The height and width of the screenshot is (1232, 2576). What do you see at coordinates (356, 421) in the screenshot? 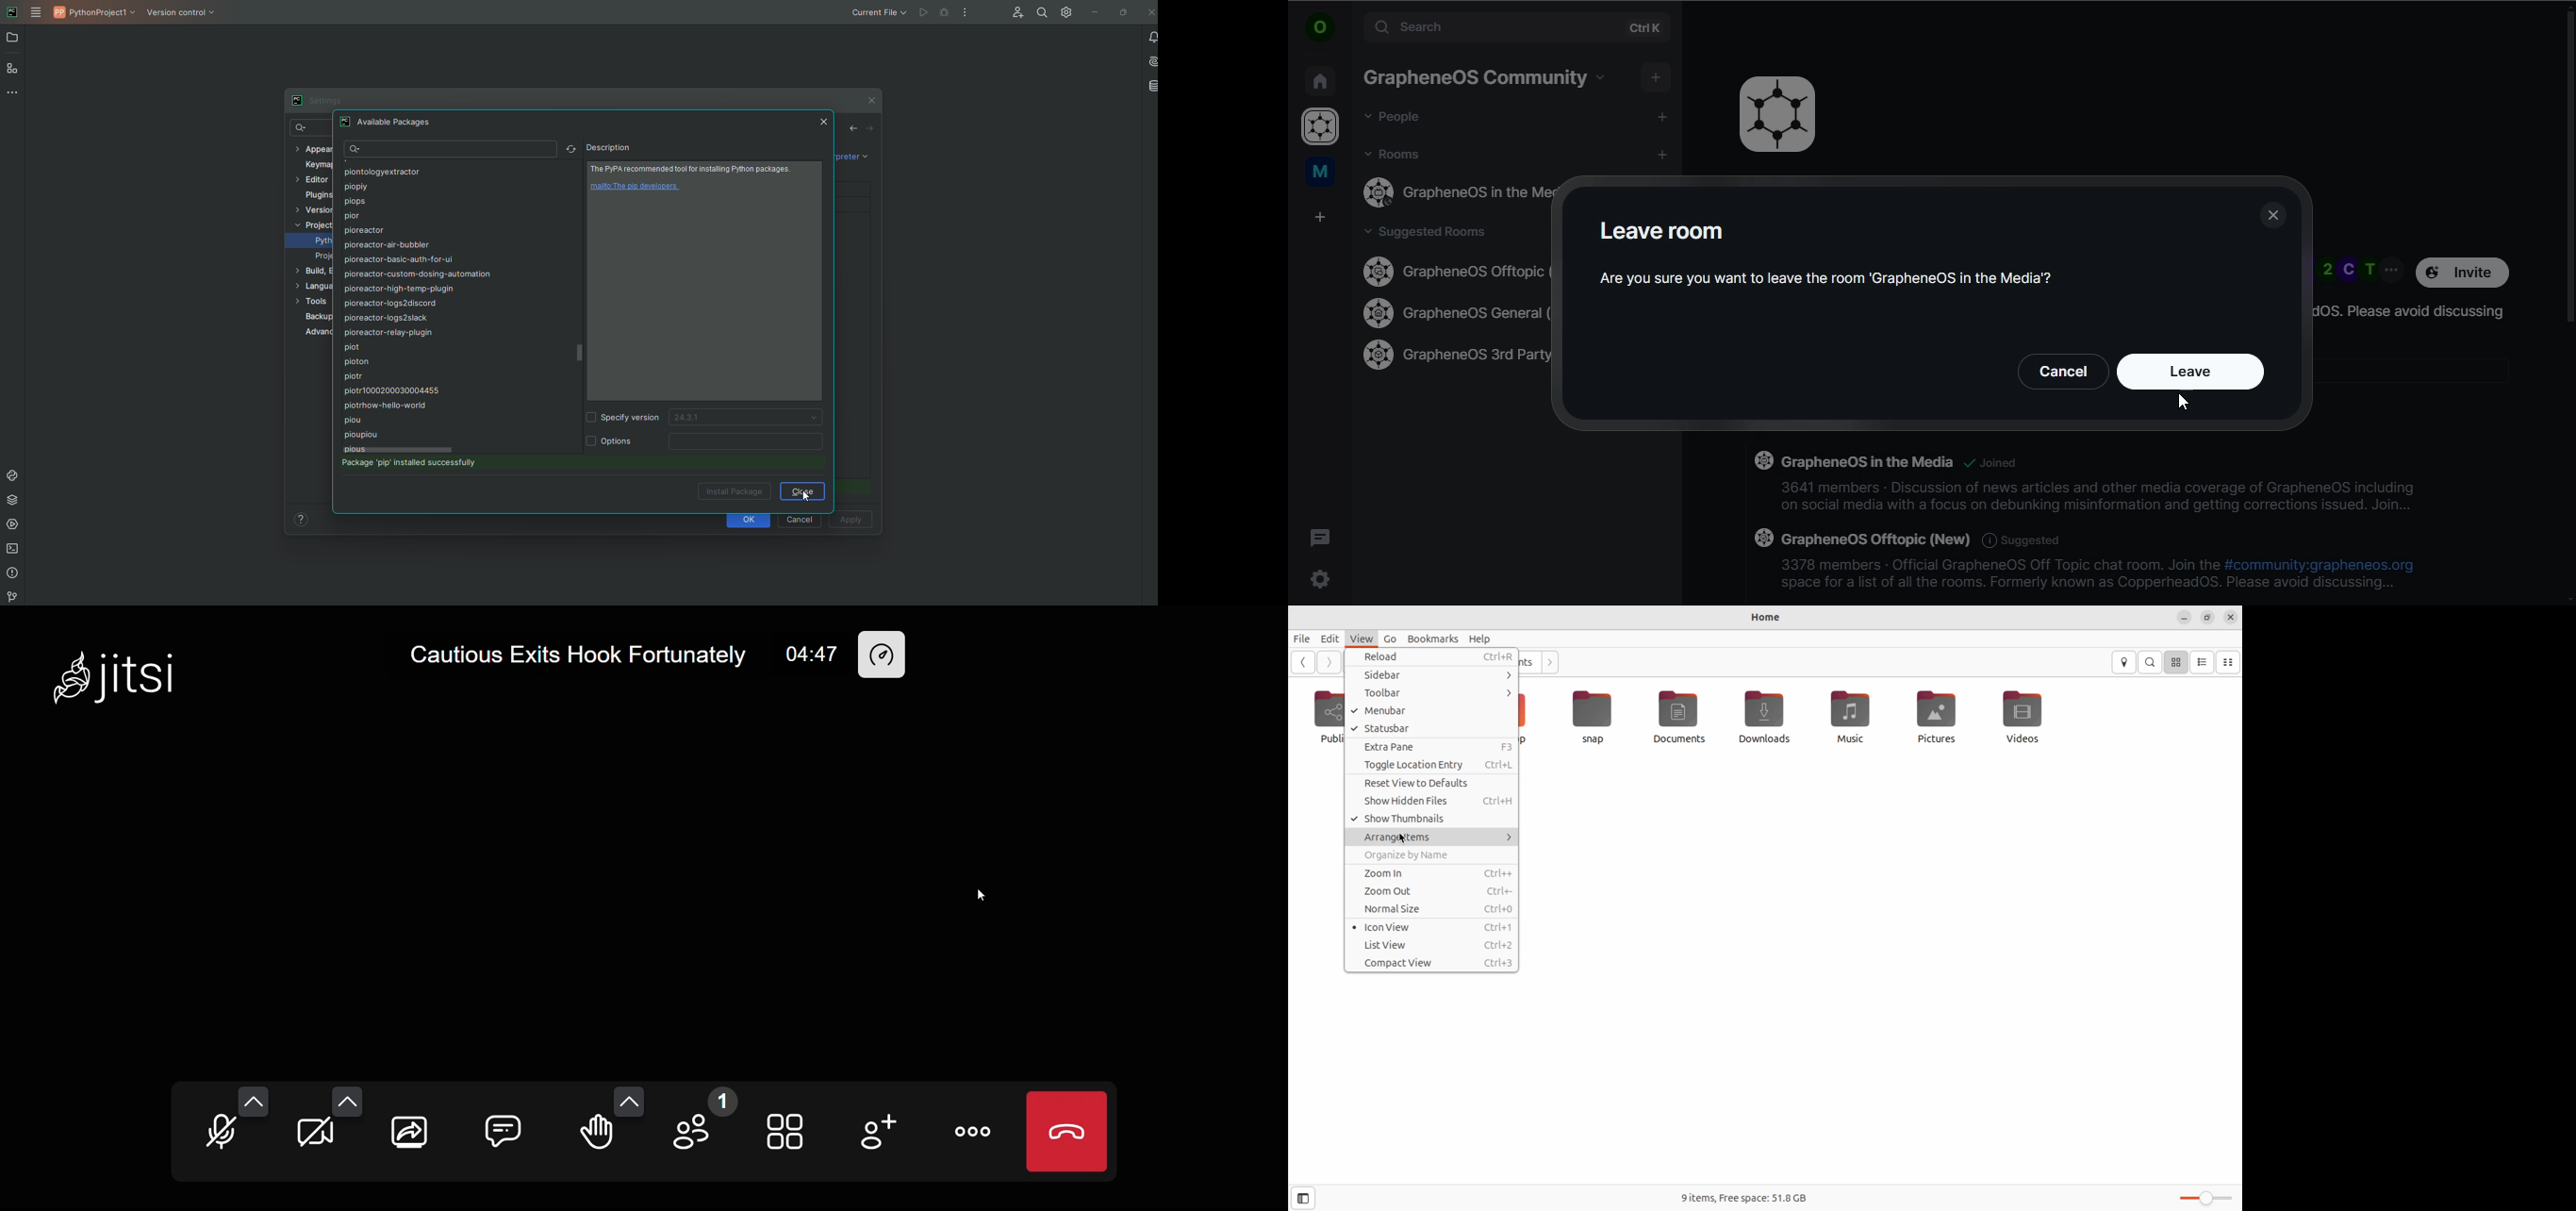
I see `piou` at bounding box center [356, 421].